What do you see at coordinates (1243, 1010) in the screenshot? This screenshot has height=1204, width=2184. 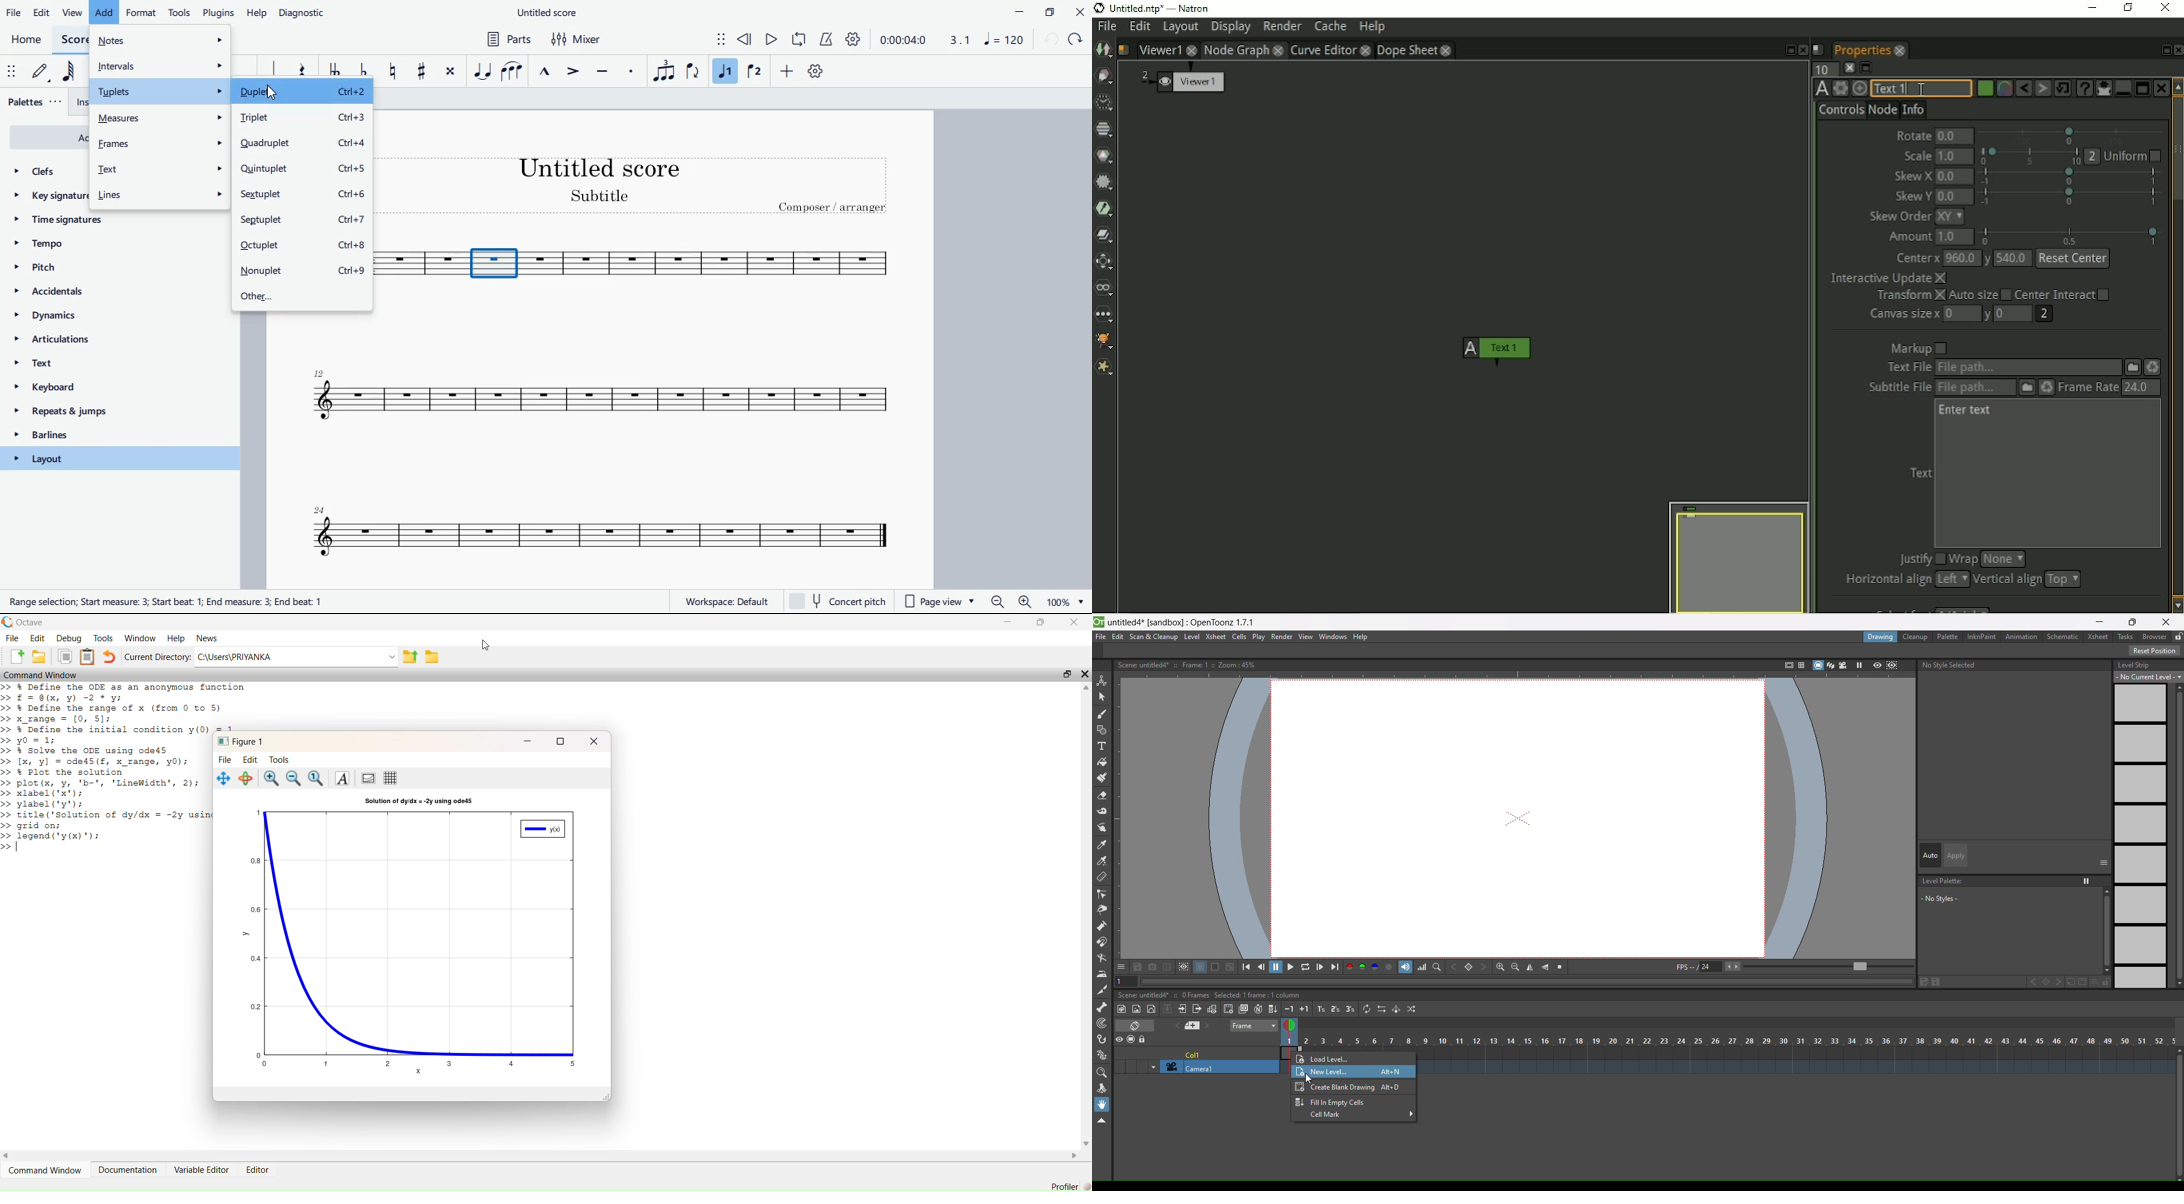 I see `duplicate drawing` at bounding box center [1243, 1010].